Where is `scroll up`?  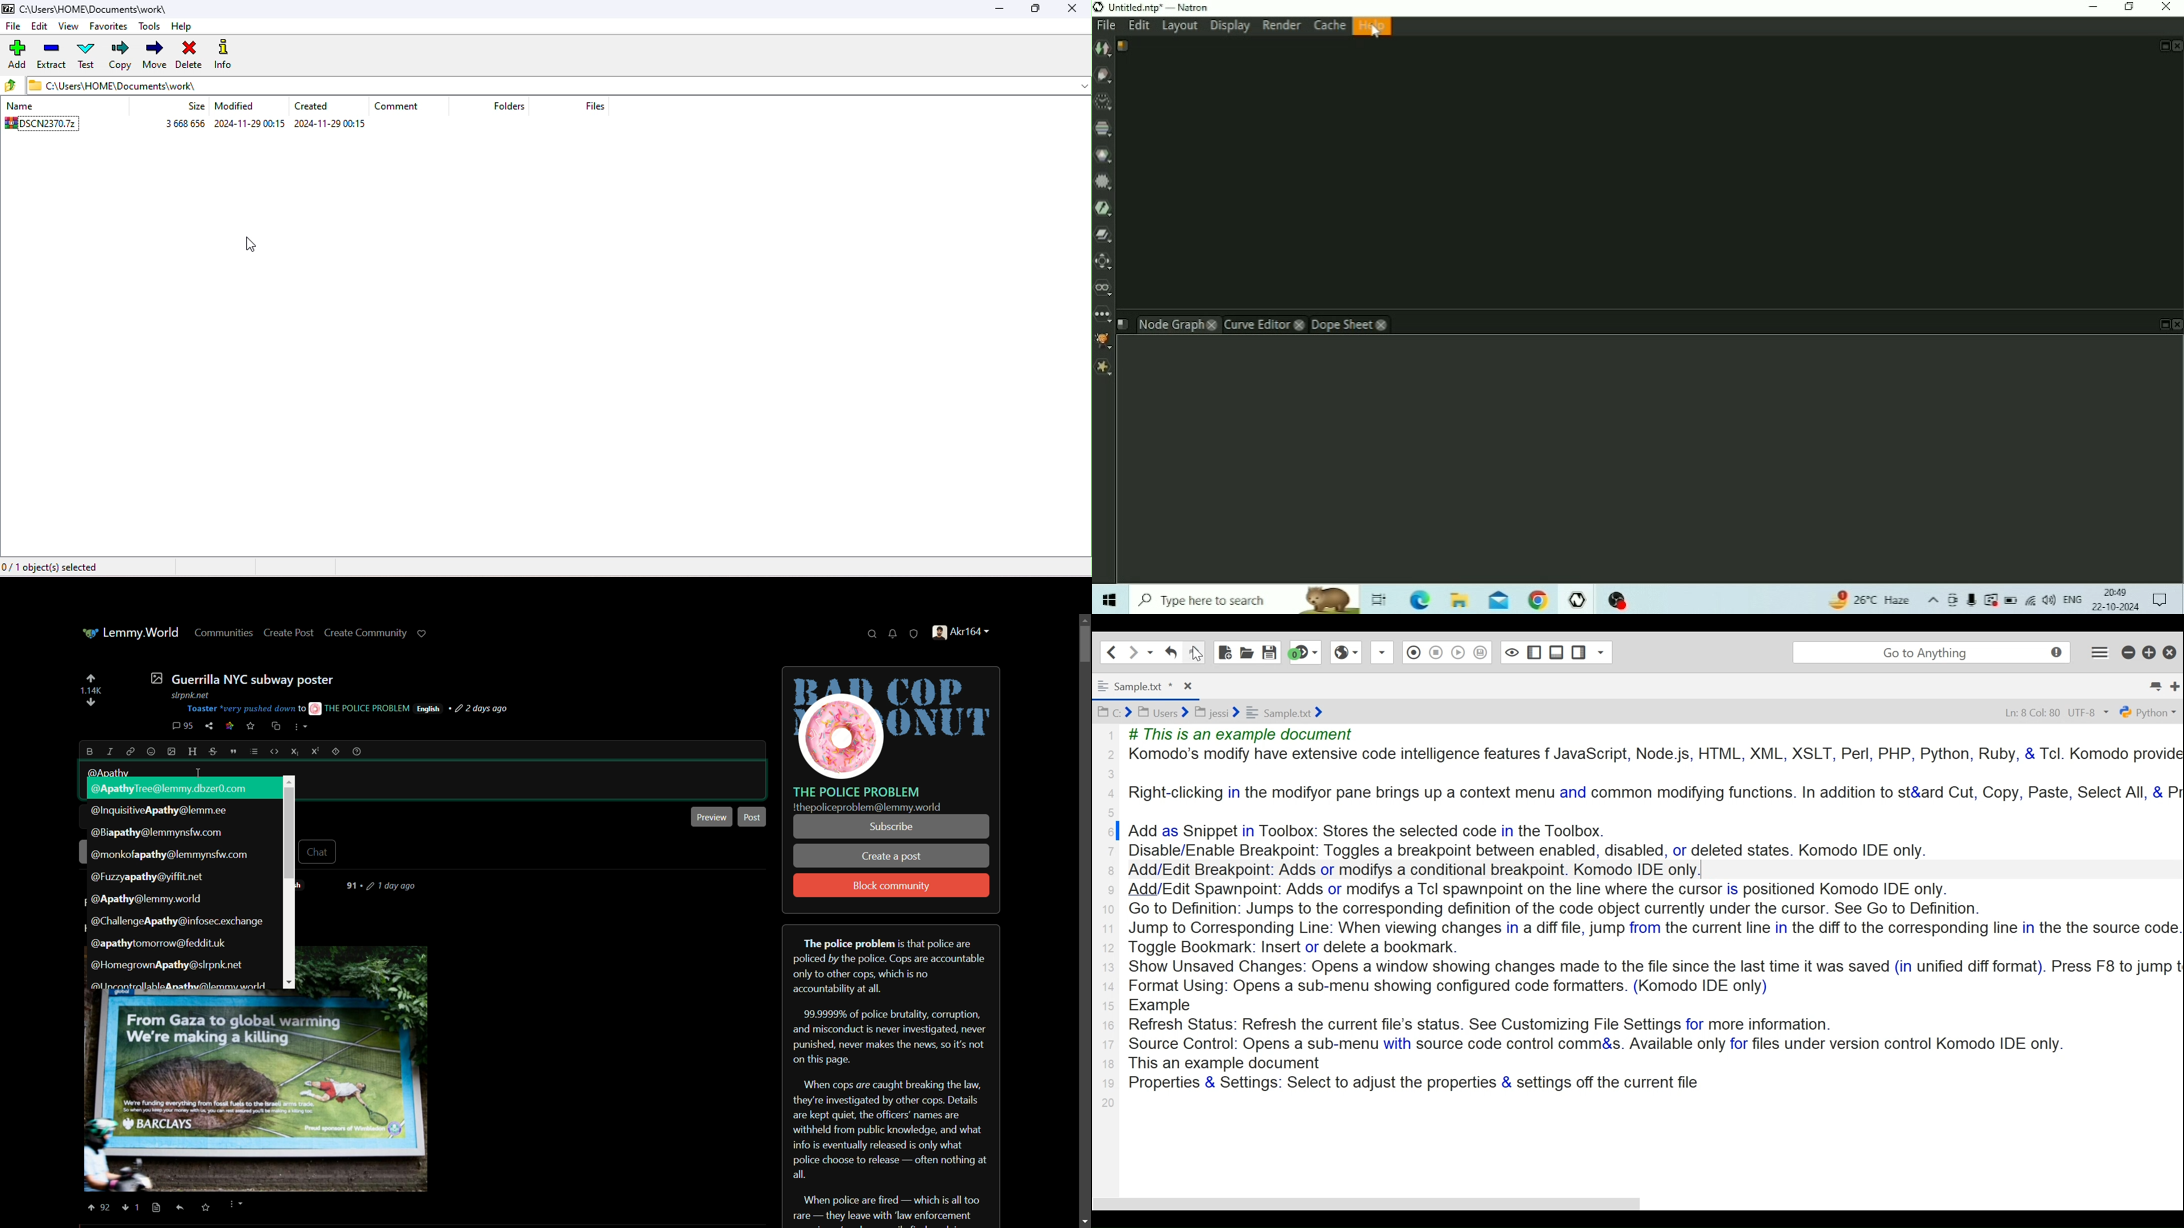
scroll up is located at coordinates (1081, 621).